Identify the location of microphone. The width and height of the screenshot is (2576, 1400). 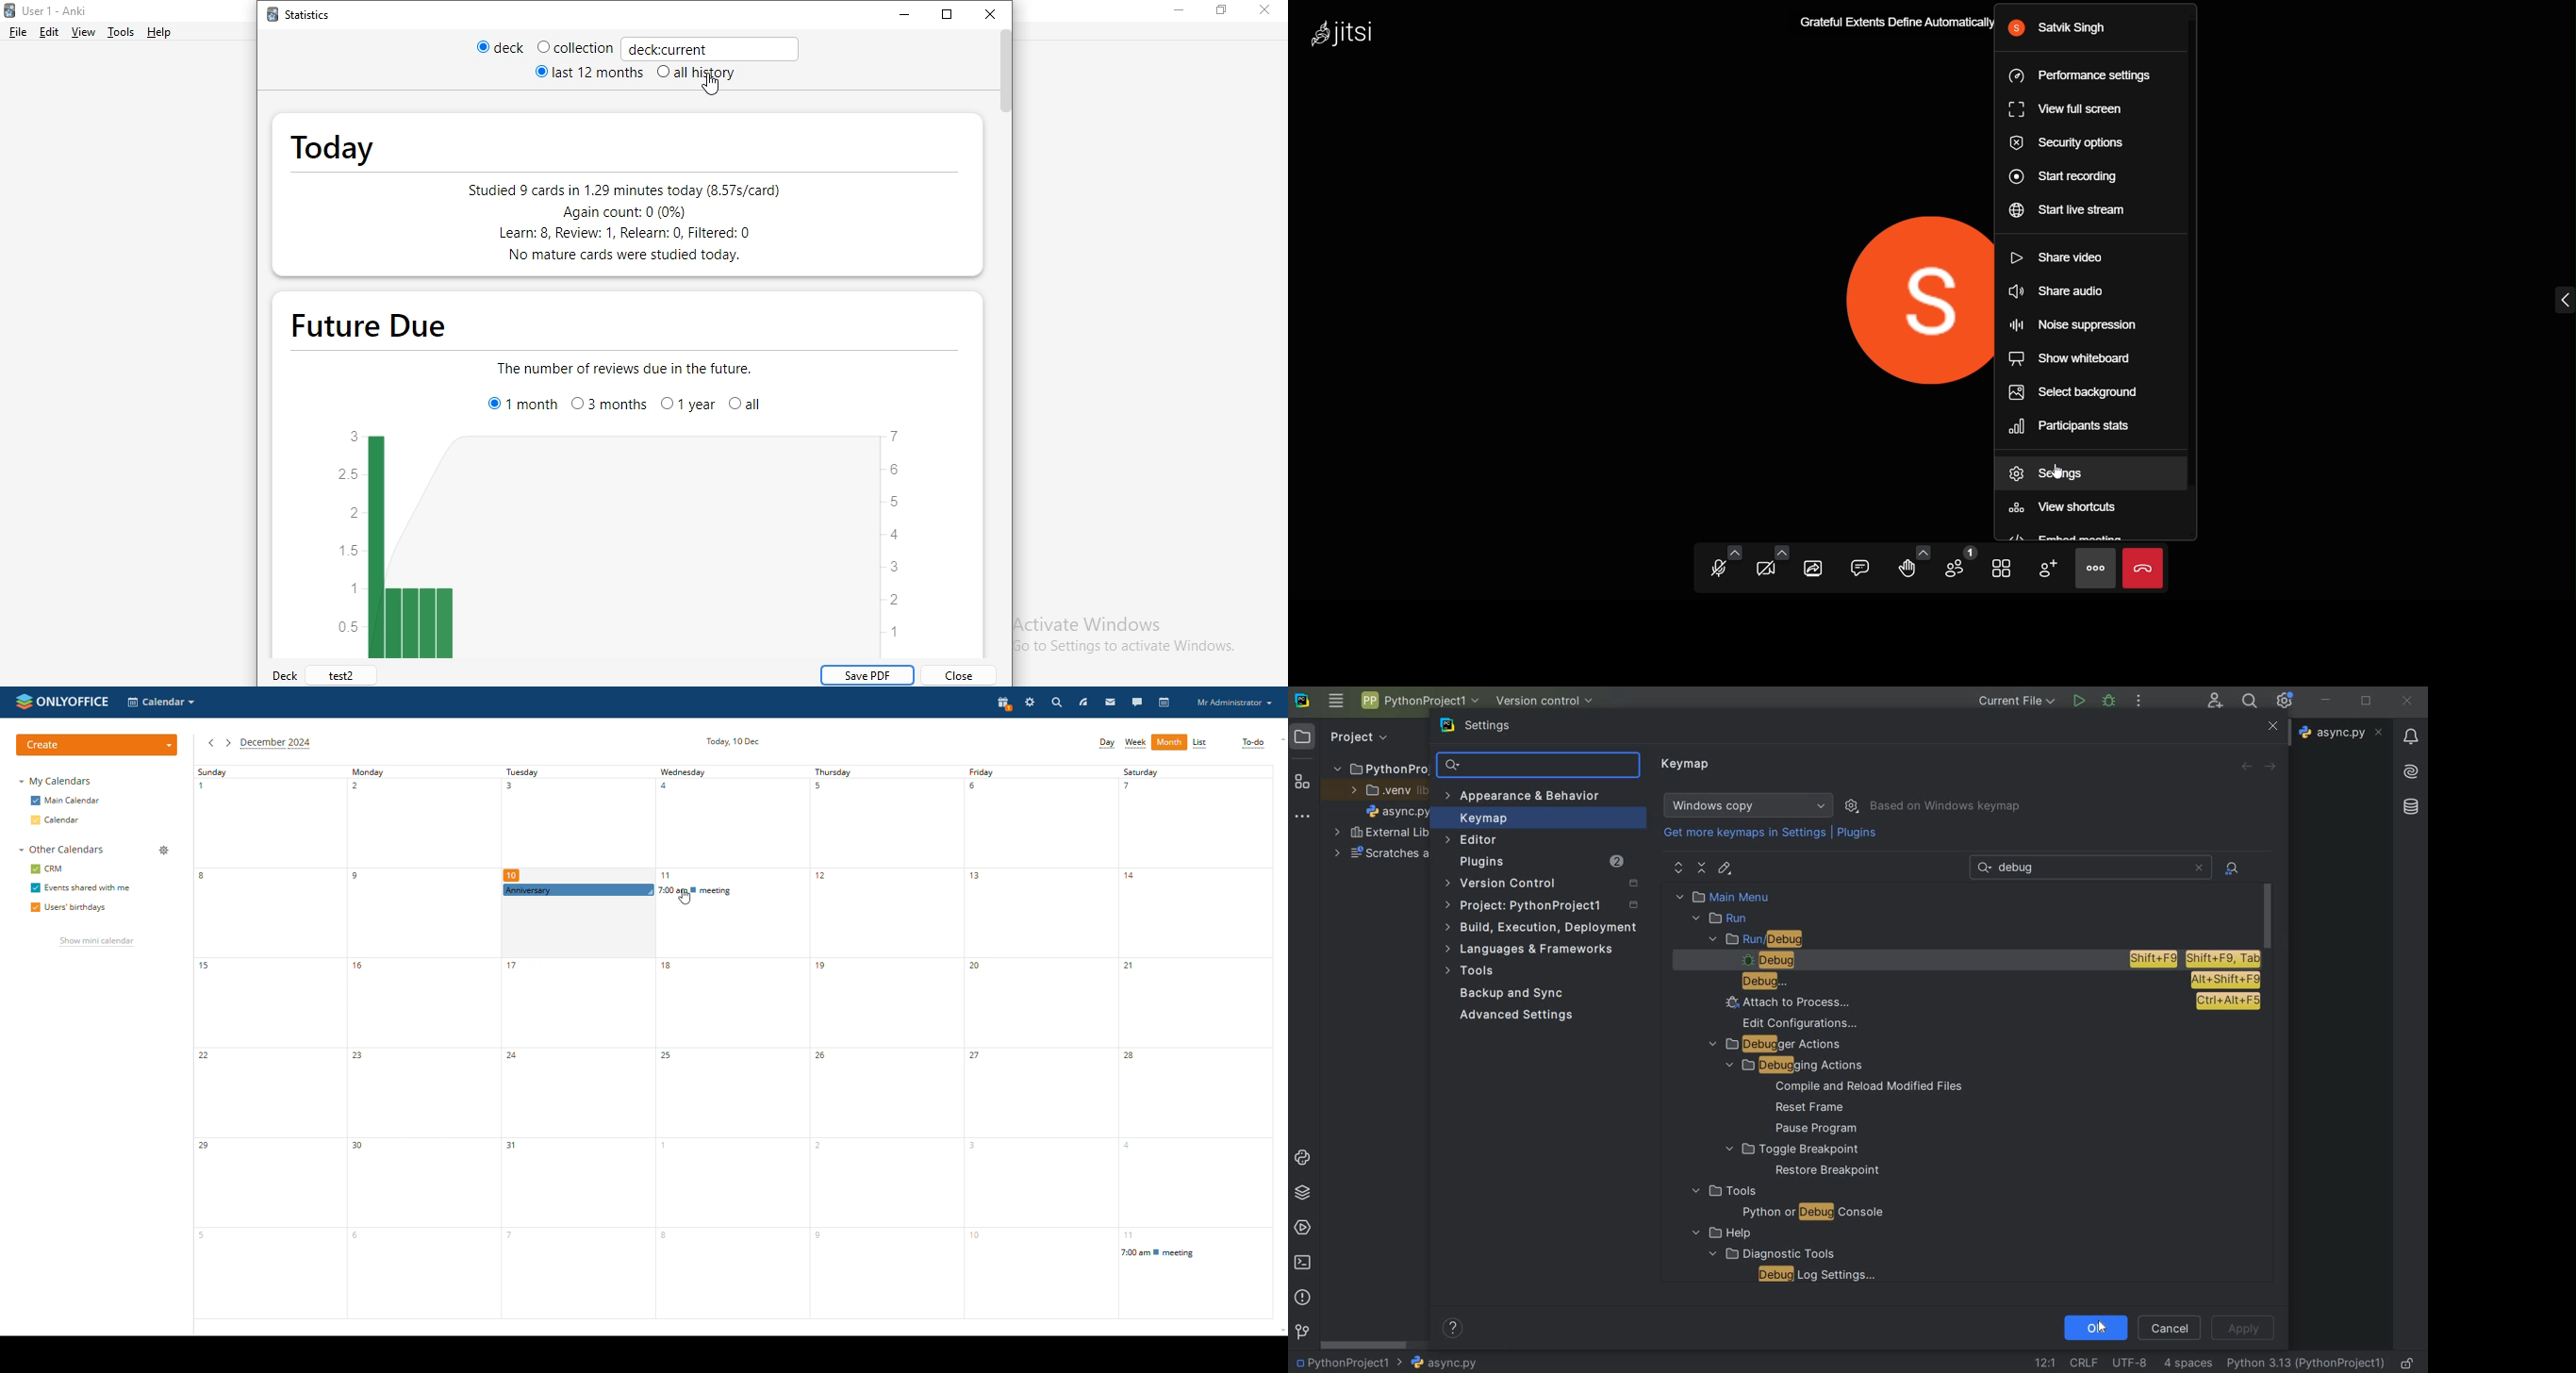
(1714, 571).